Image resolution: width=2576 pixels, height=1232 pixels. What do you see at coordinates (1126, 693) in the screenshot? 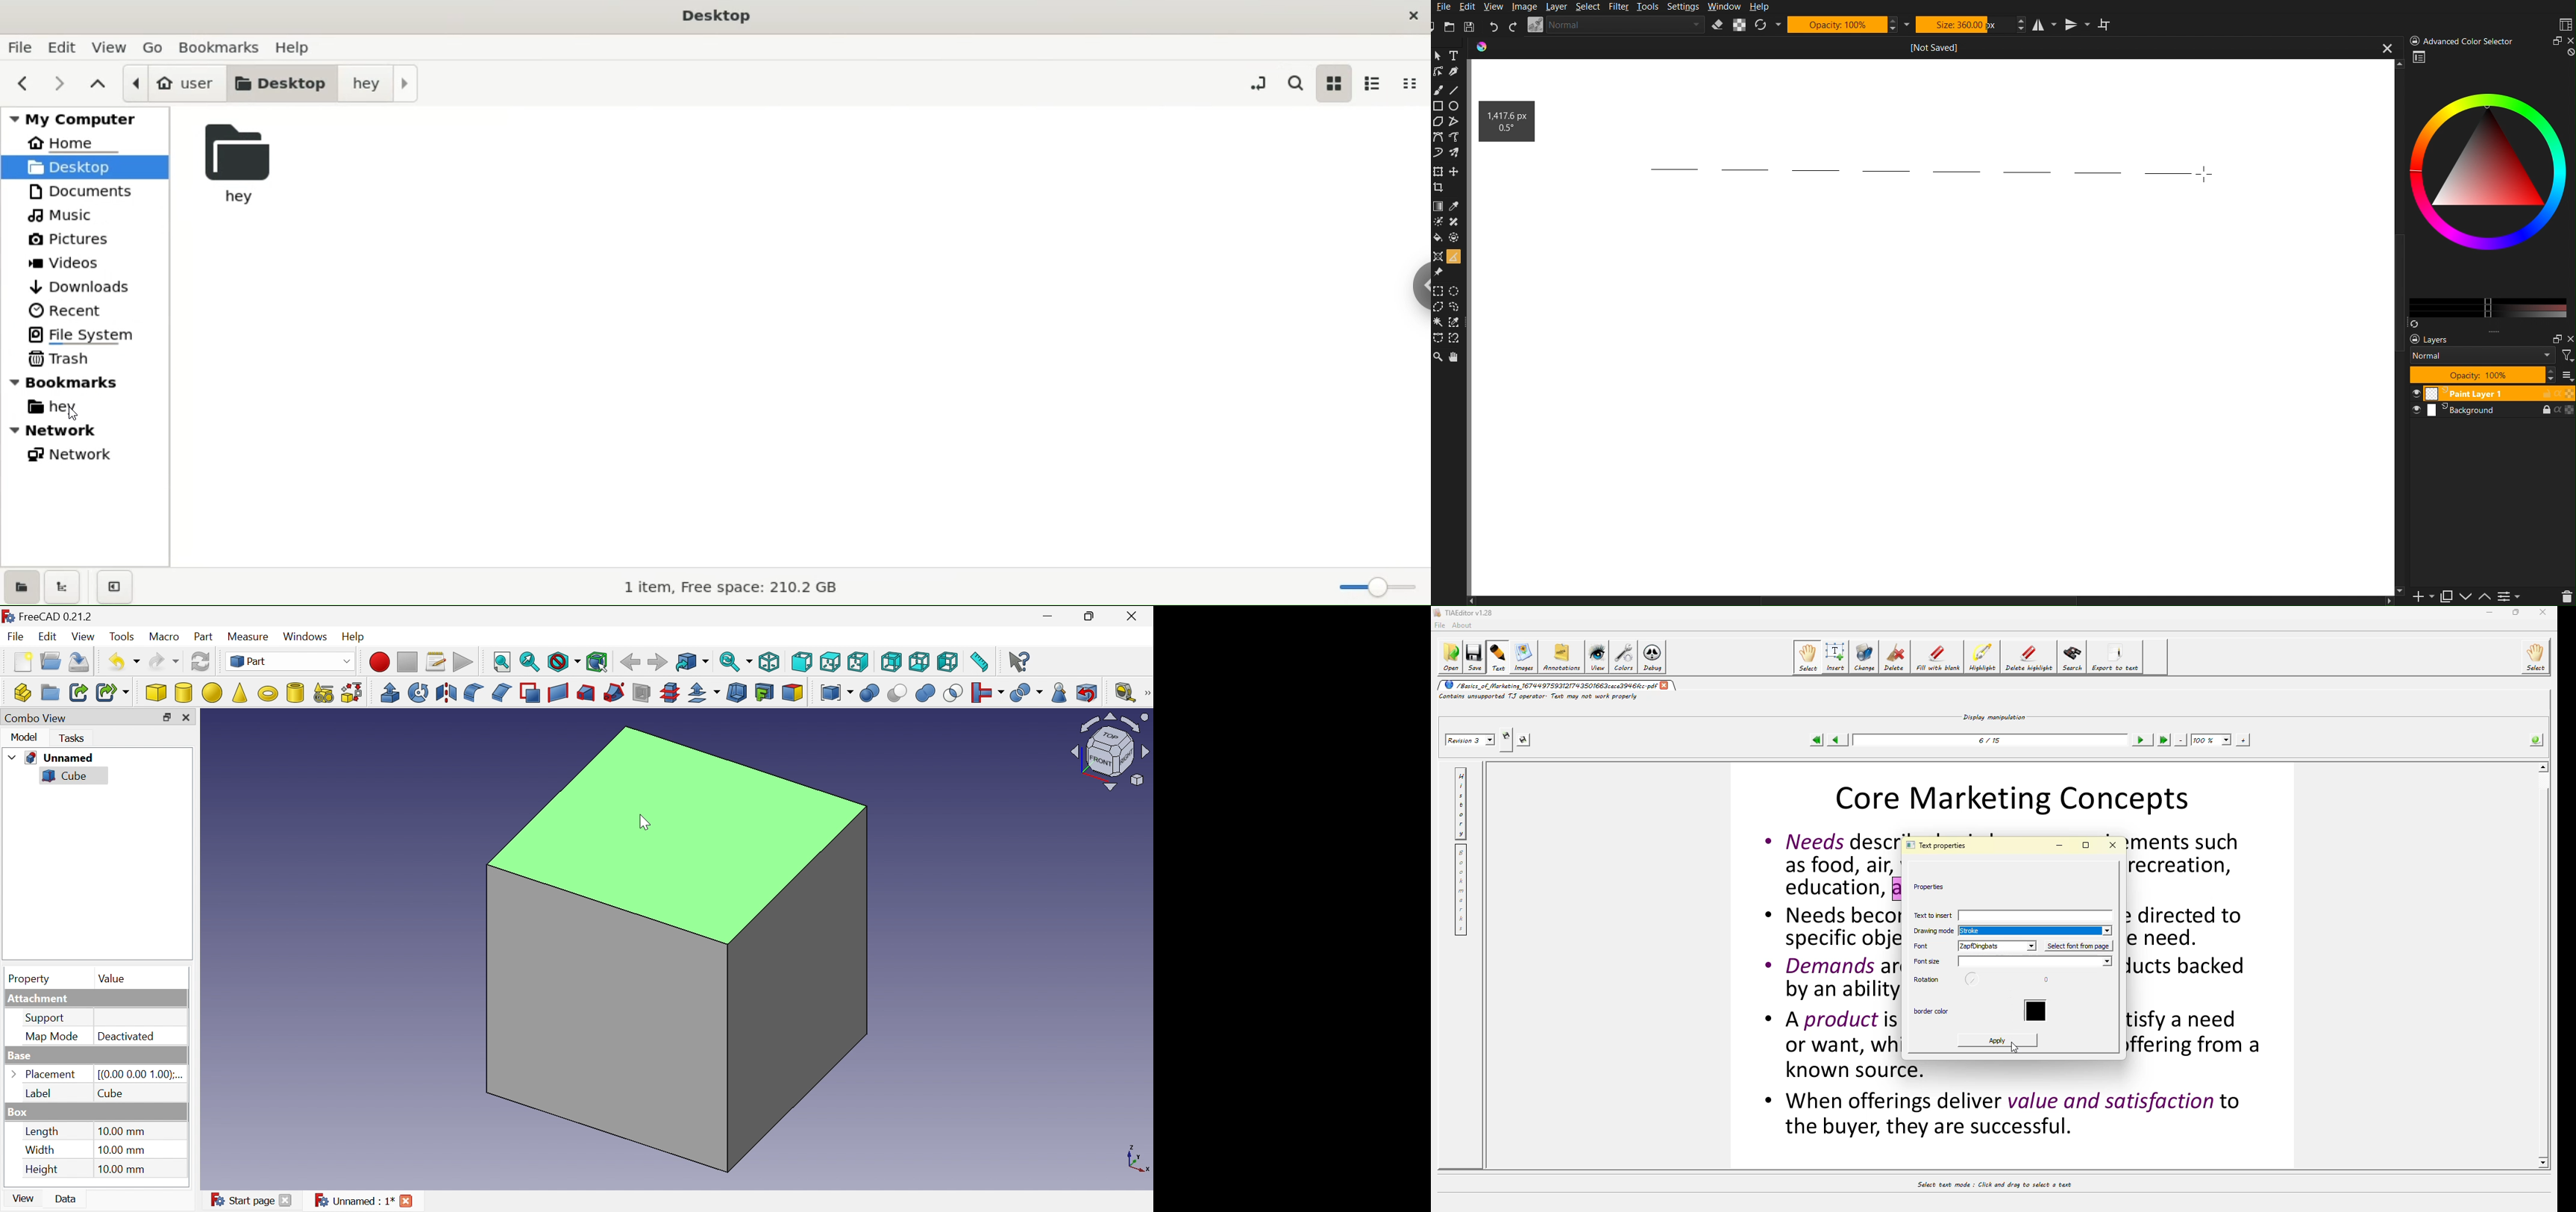
I see `Measure liner` at bounding box center [1126, 693].